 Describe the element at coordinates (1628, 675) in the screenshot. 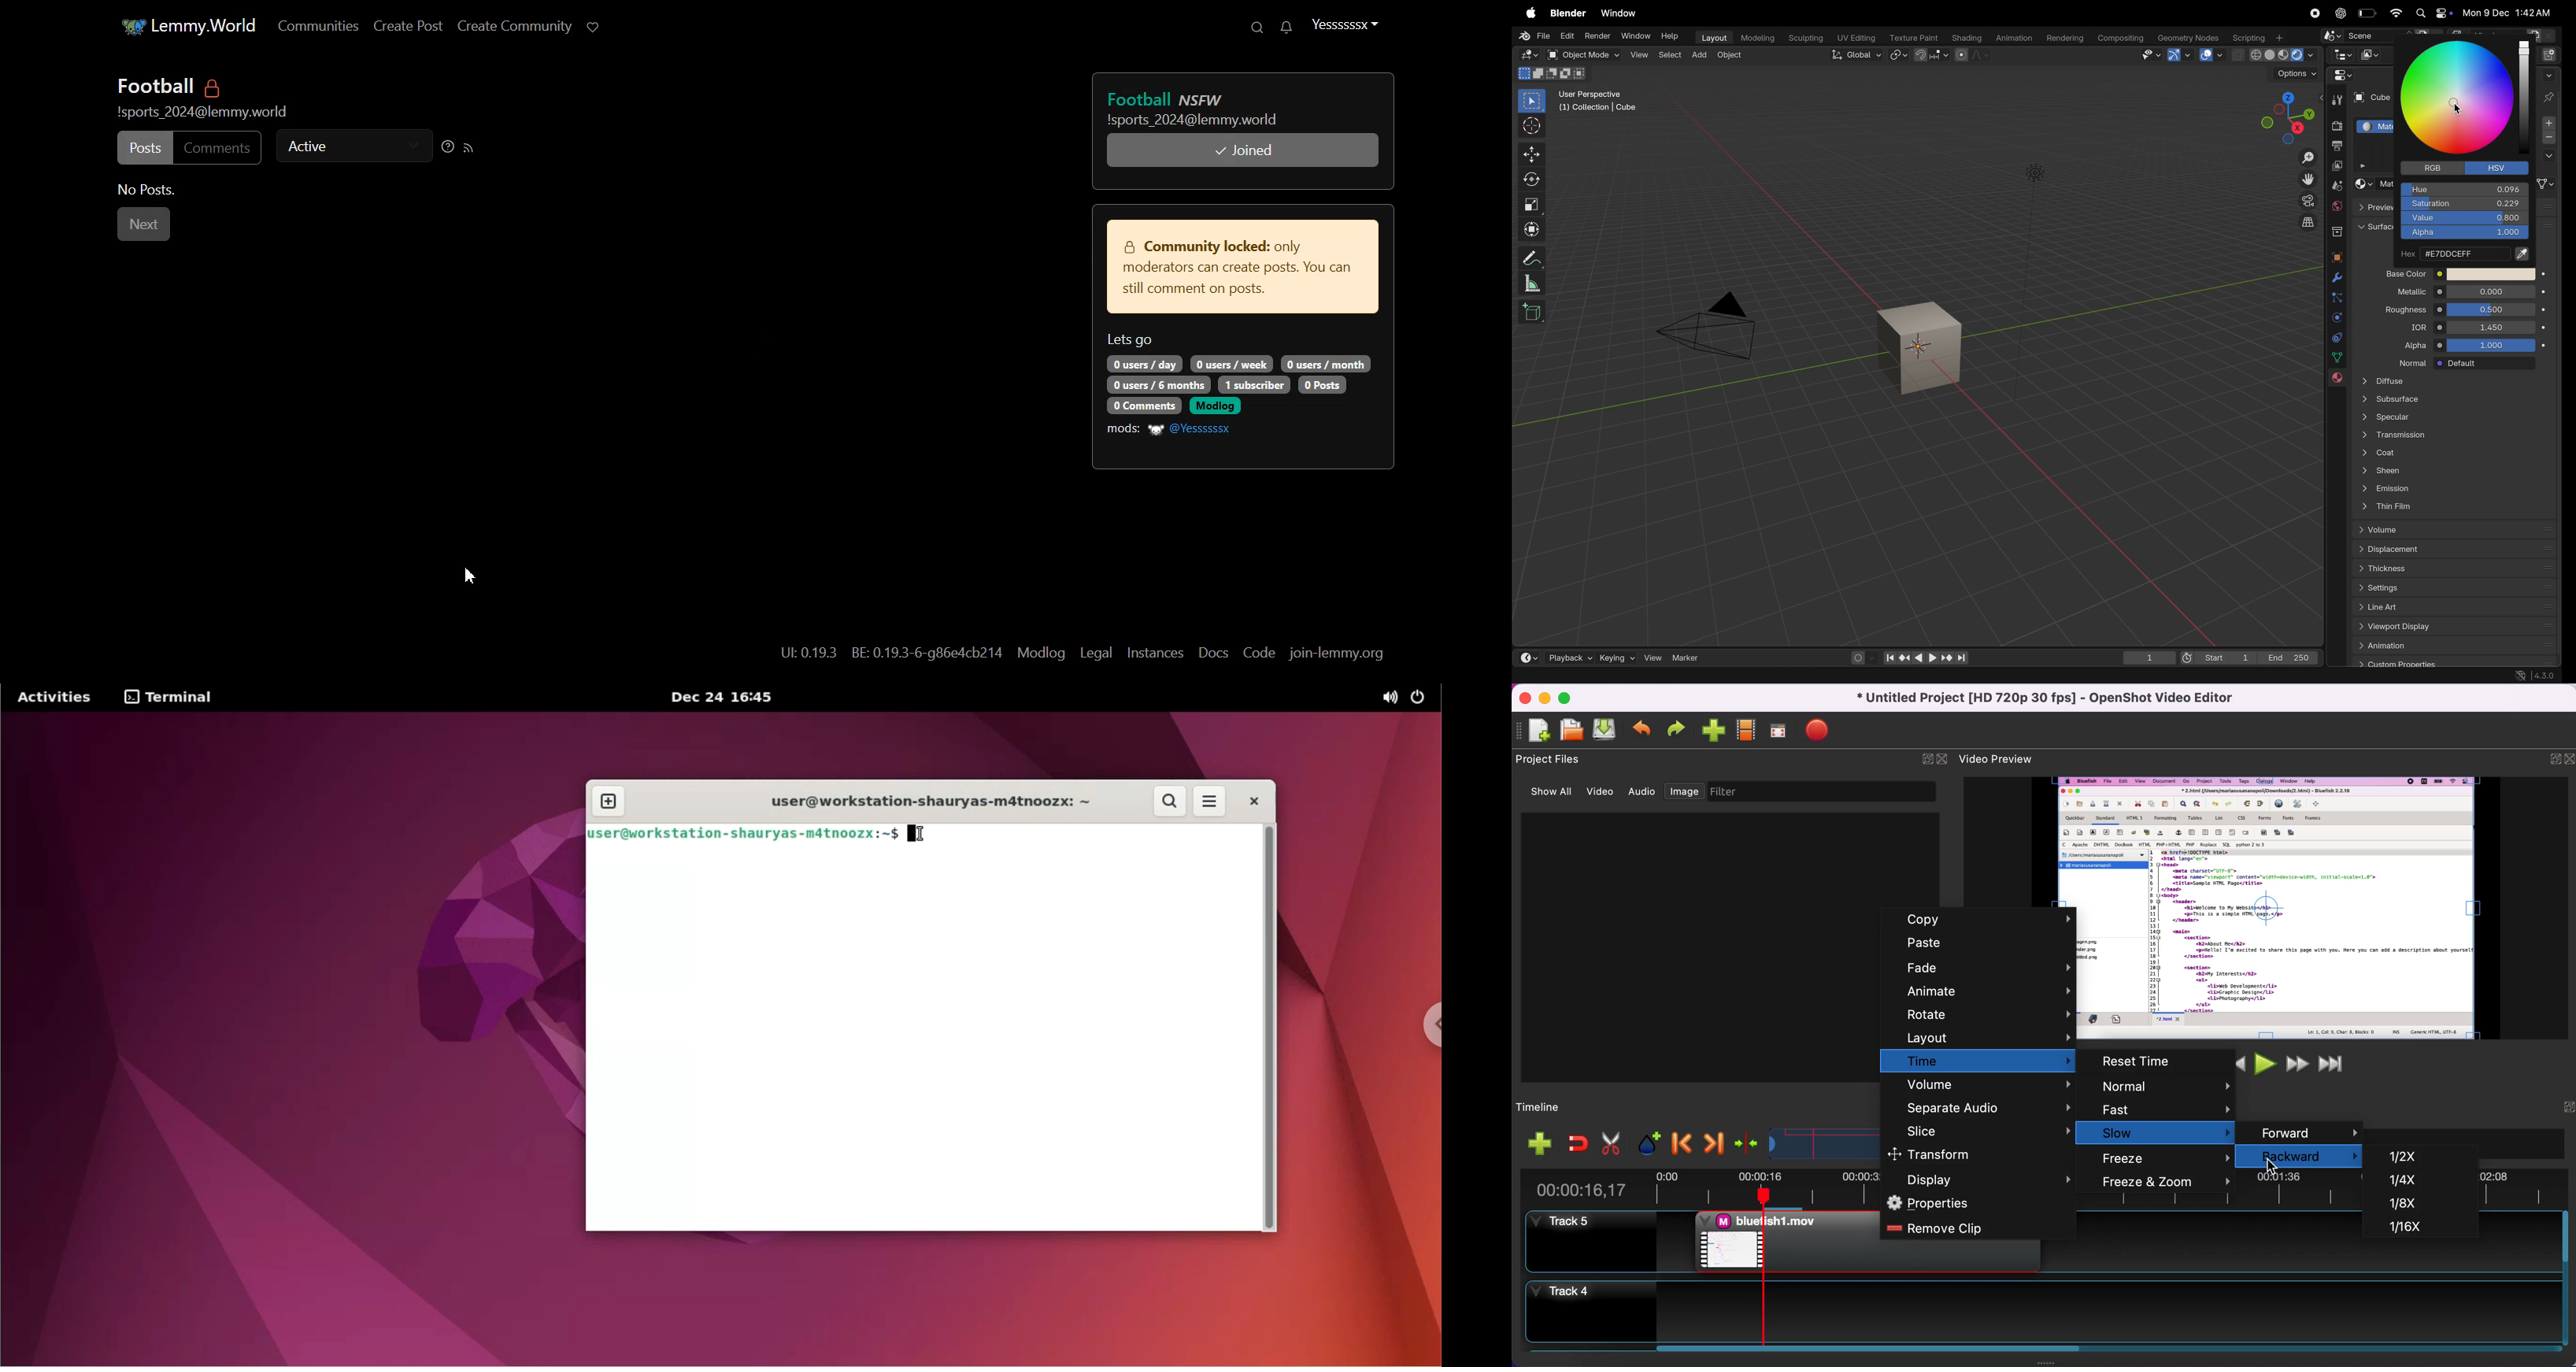

I see `pan view` at that location.